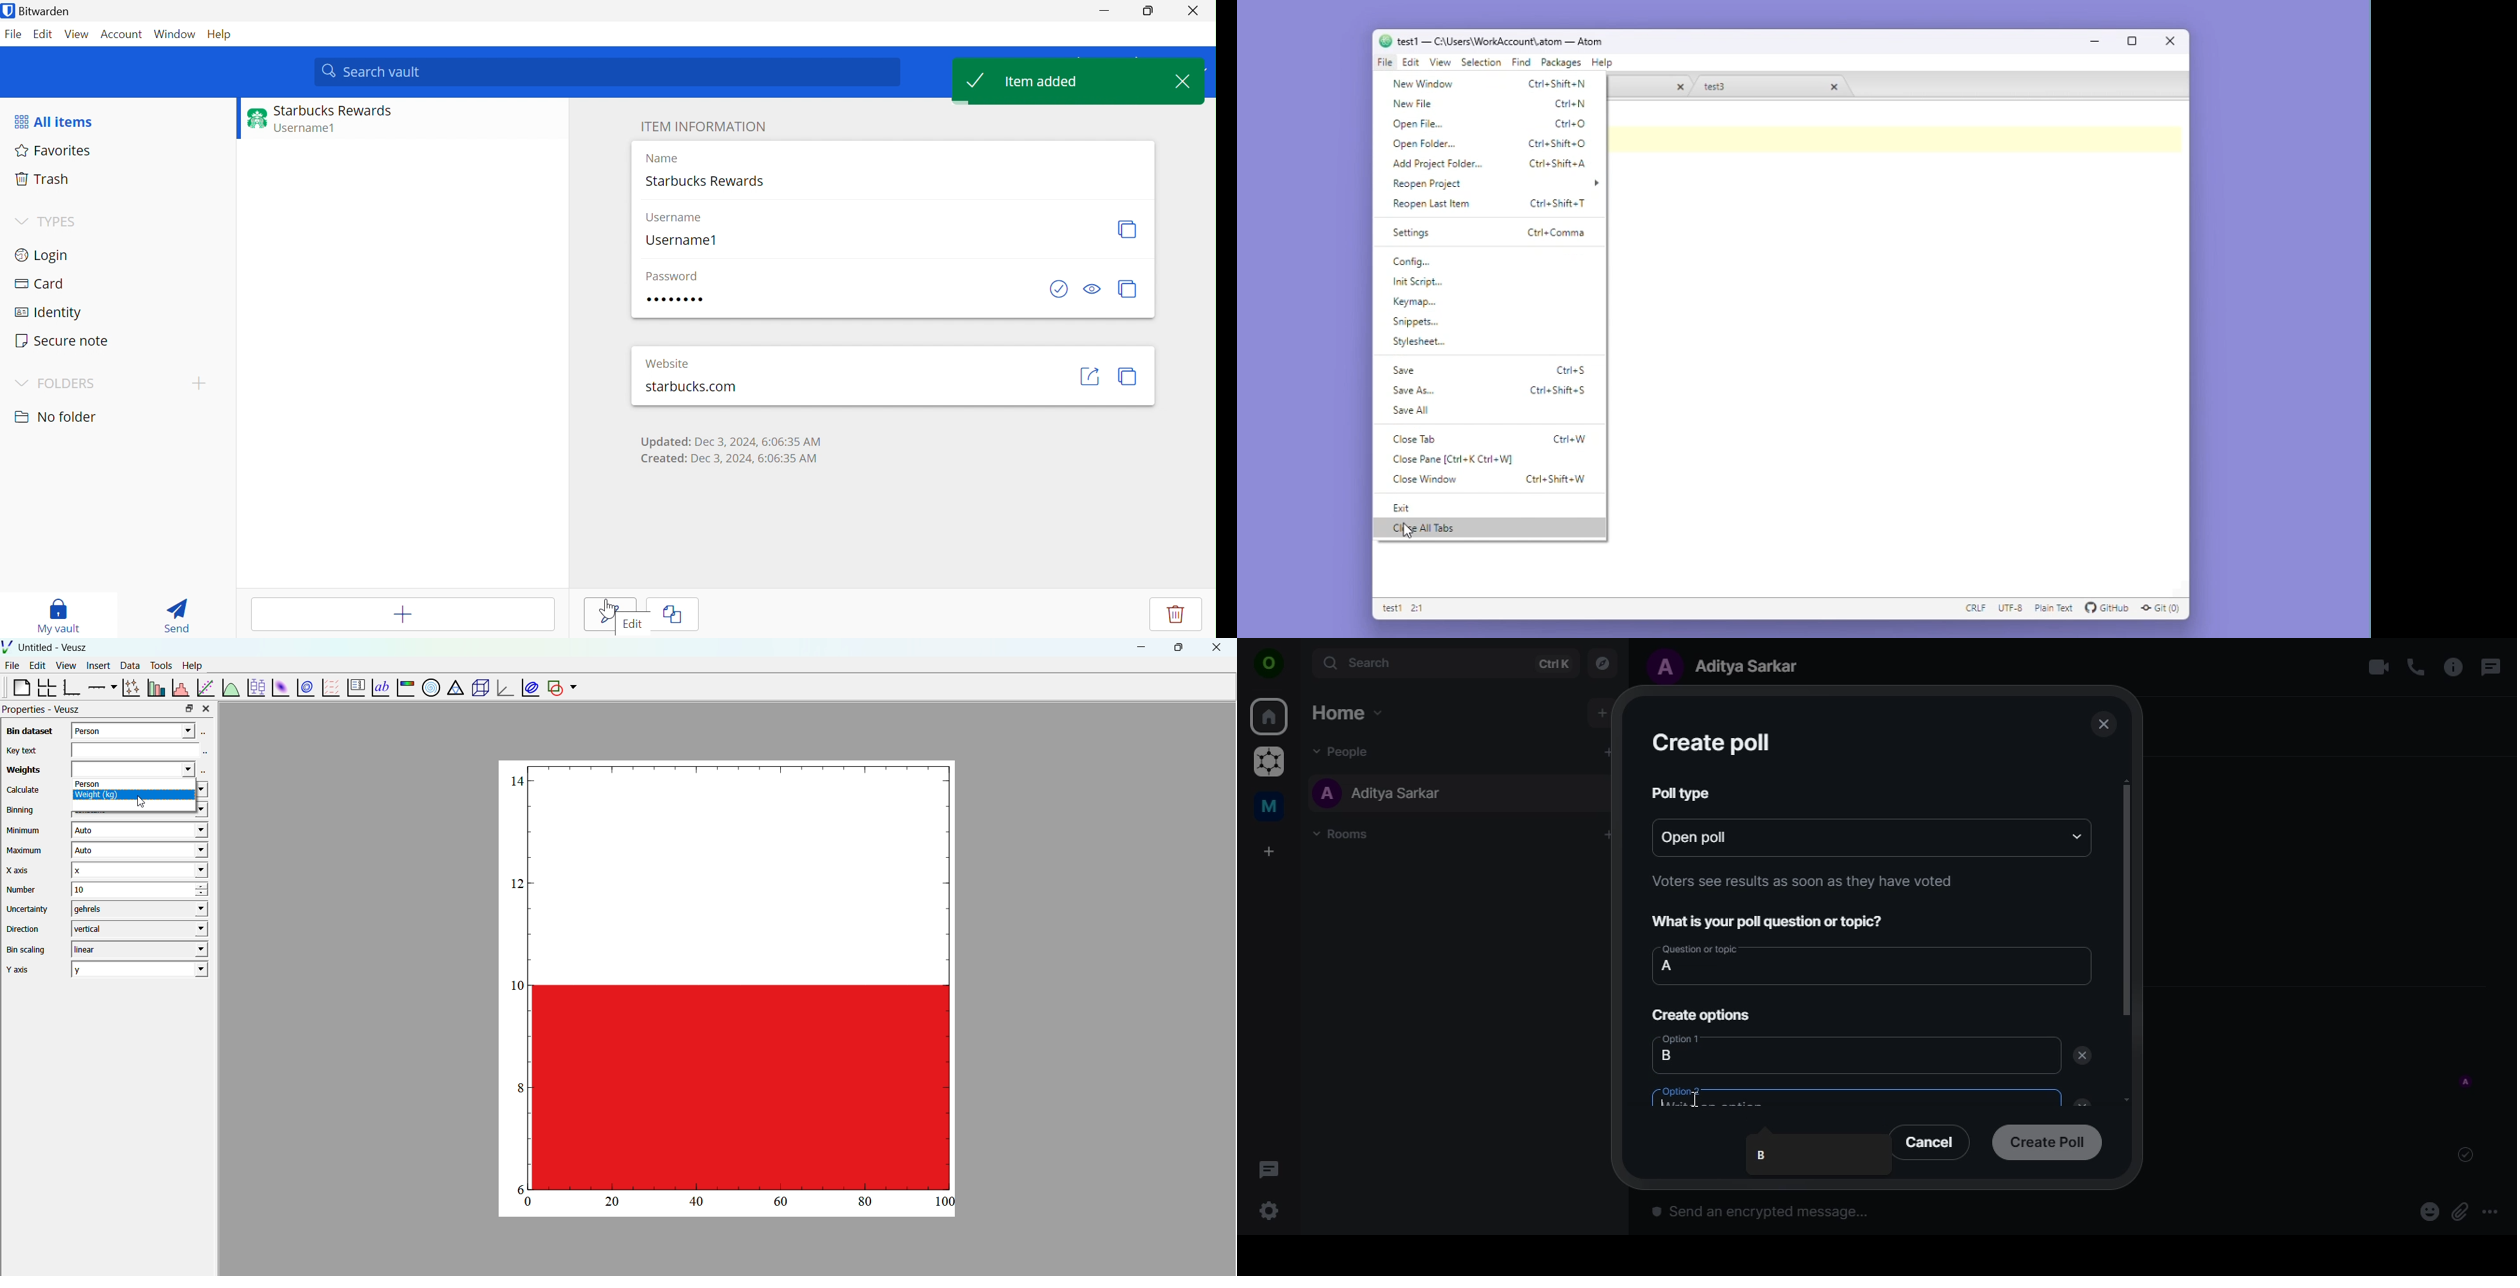  I want to click on Minimum, so click(24, 831).